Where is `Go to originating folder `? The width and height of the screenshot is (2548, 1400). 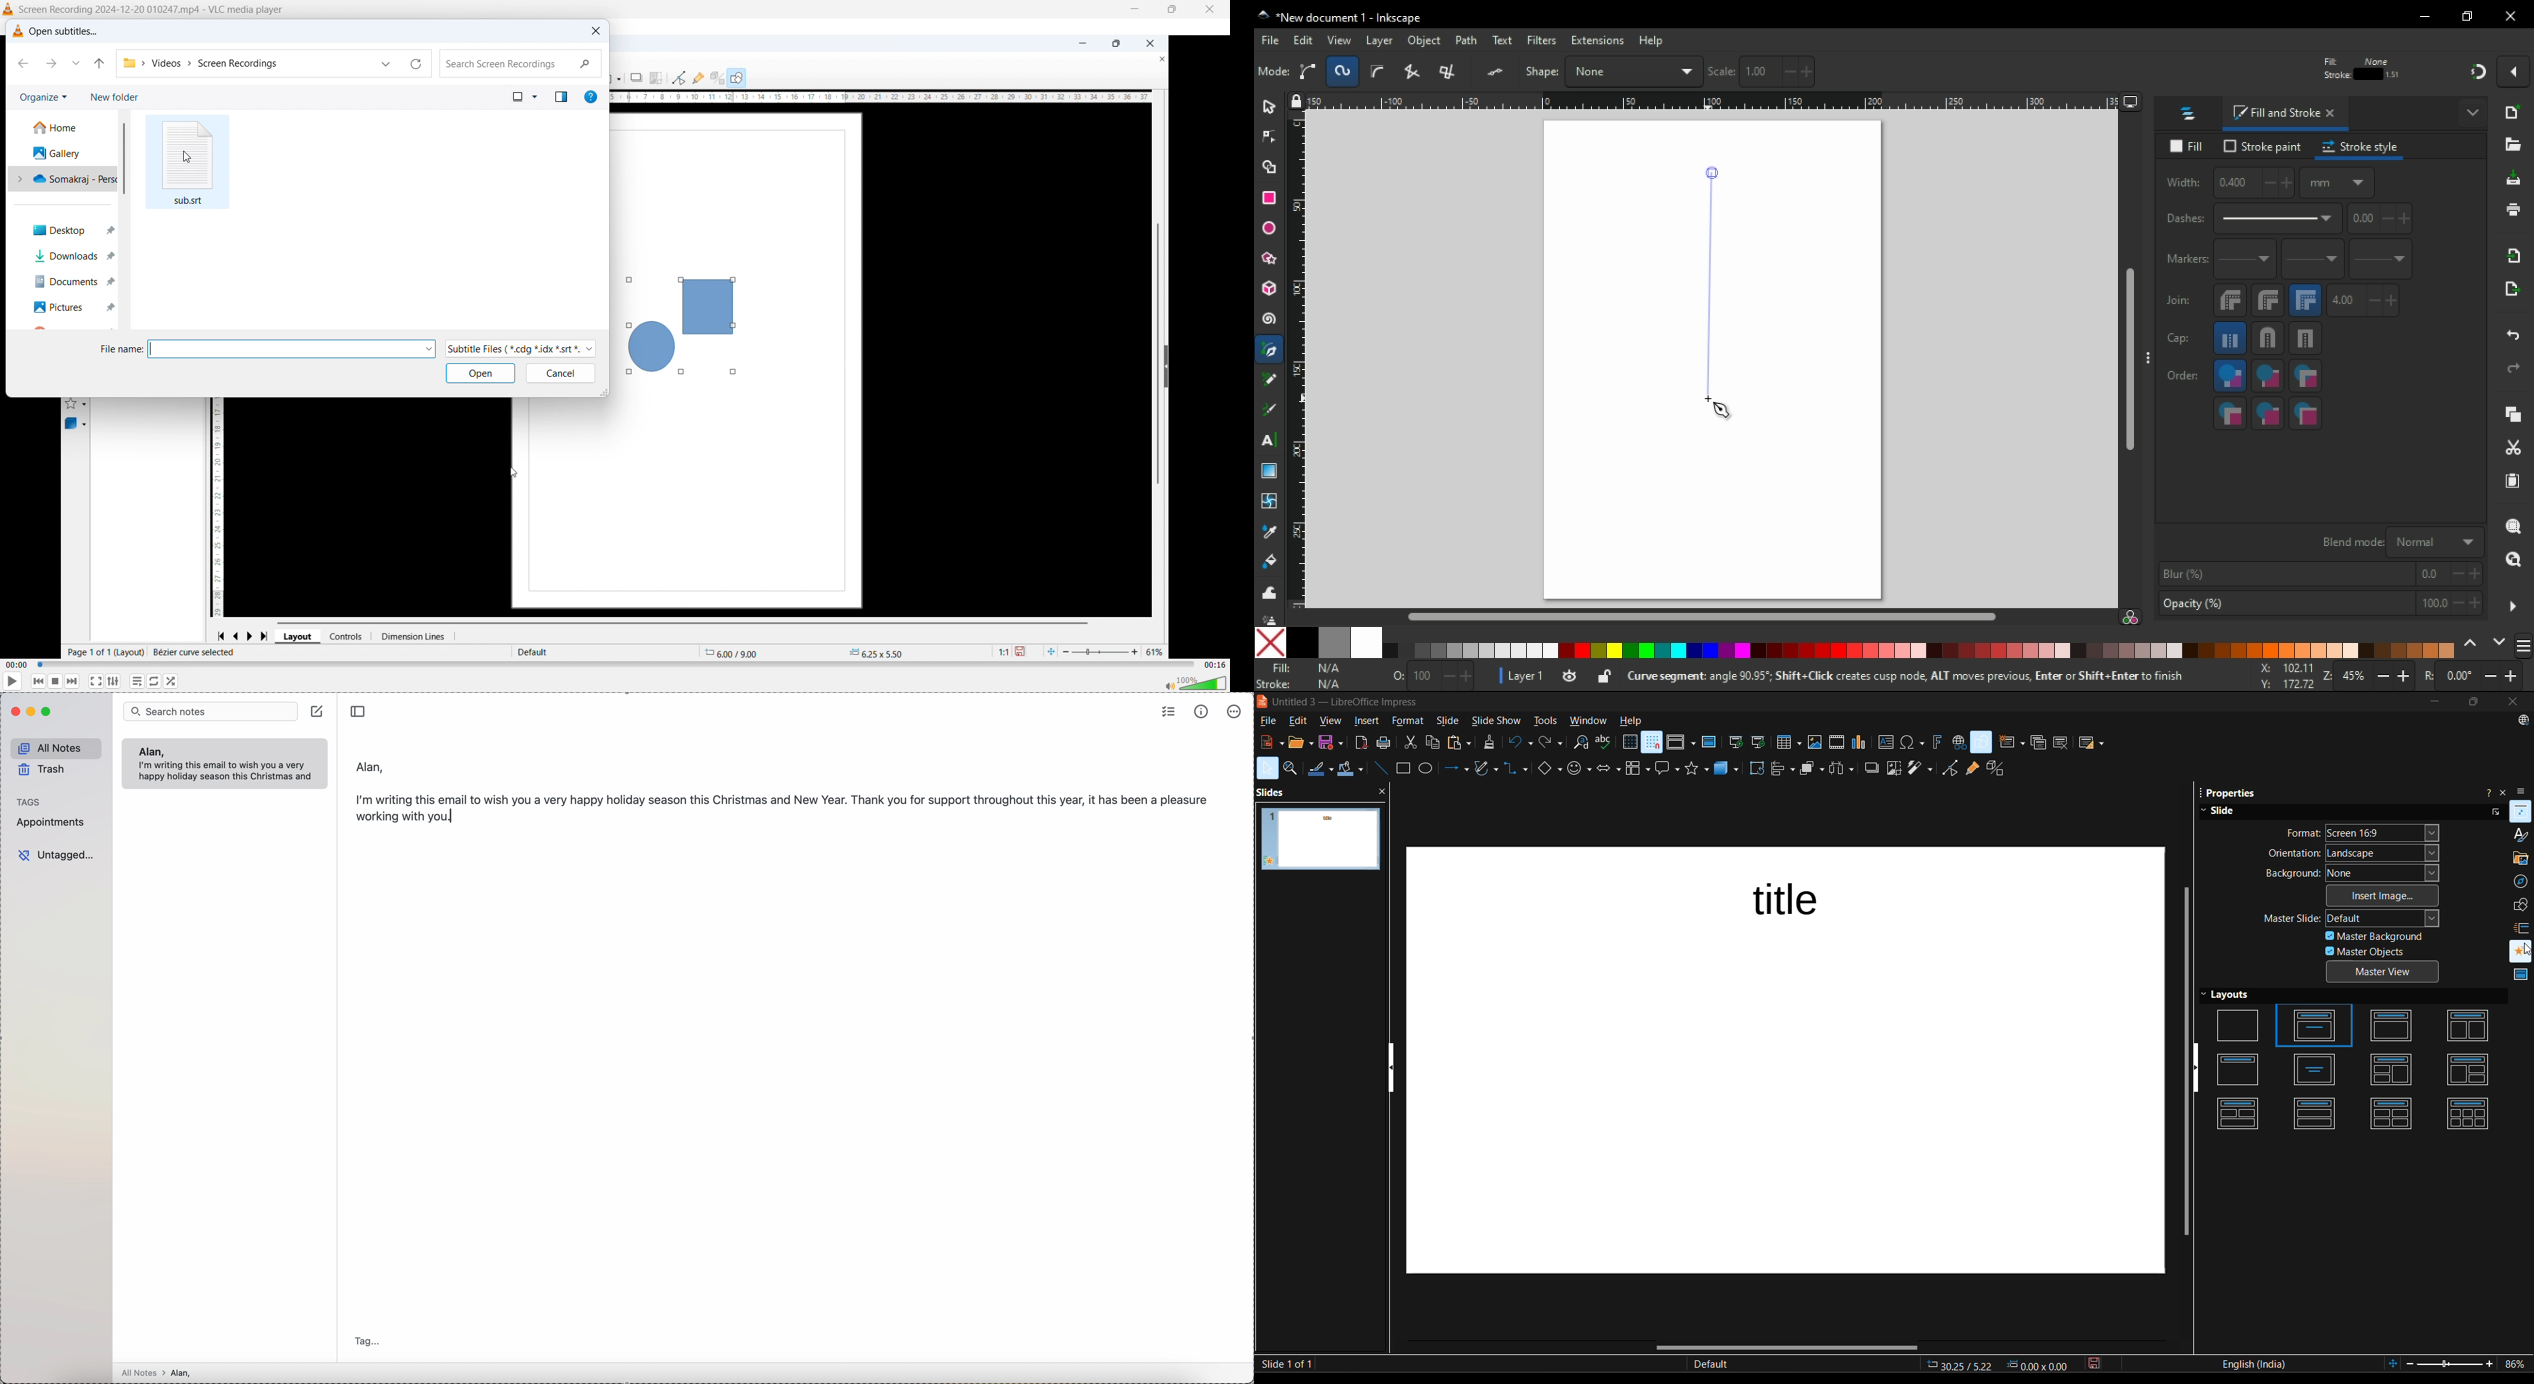
Go to originating folder  is located at coordinates (99, 62).